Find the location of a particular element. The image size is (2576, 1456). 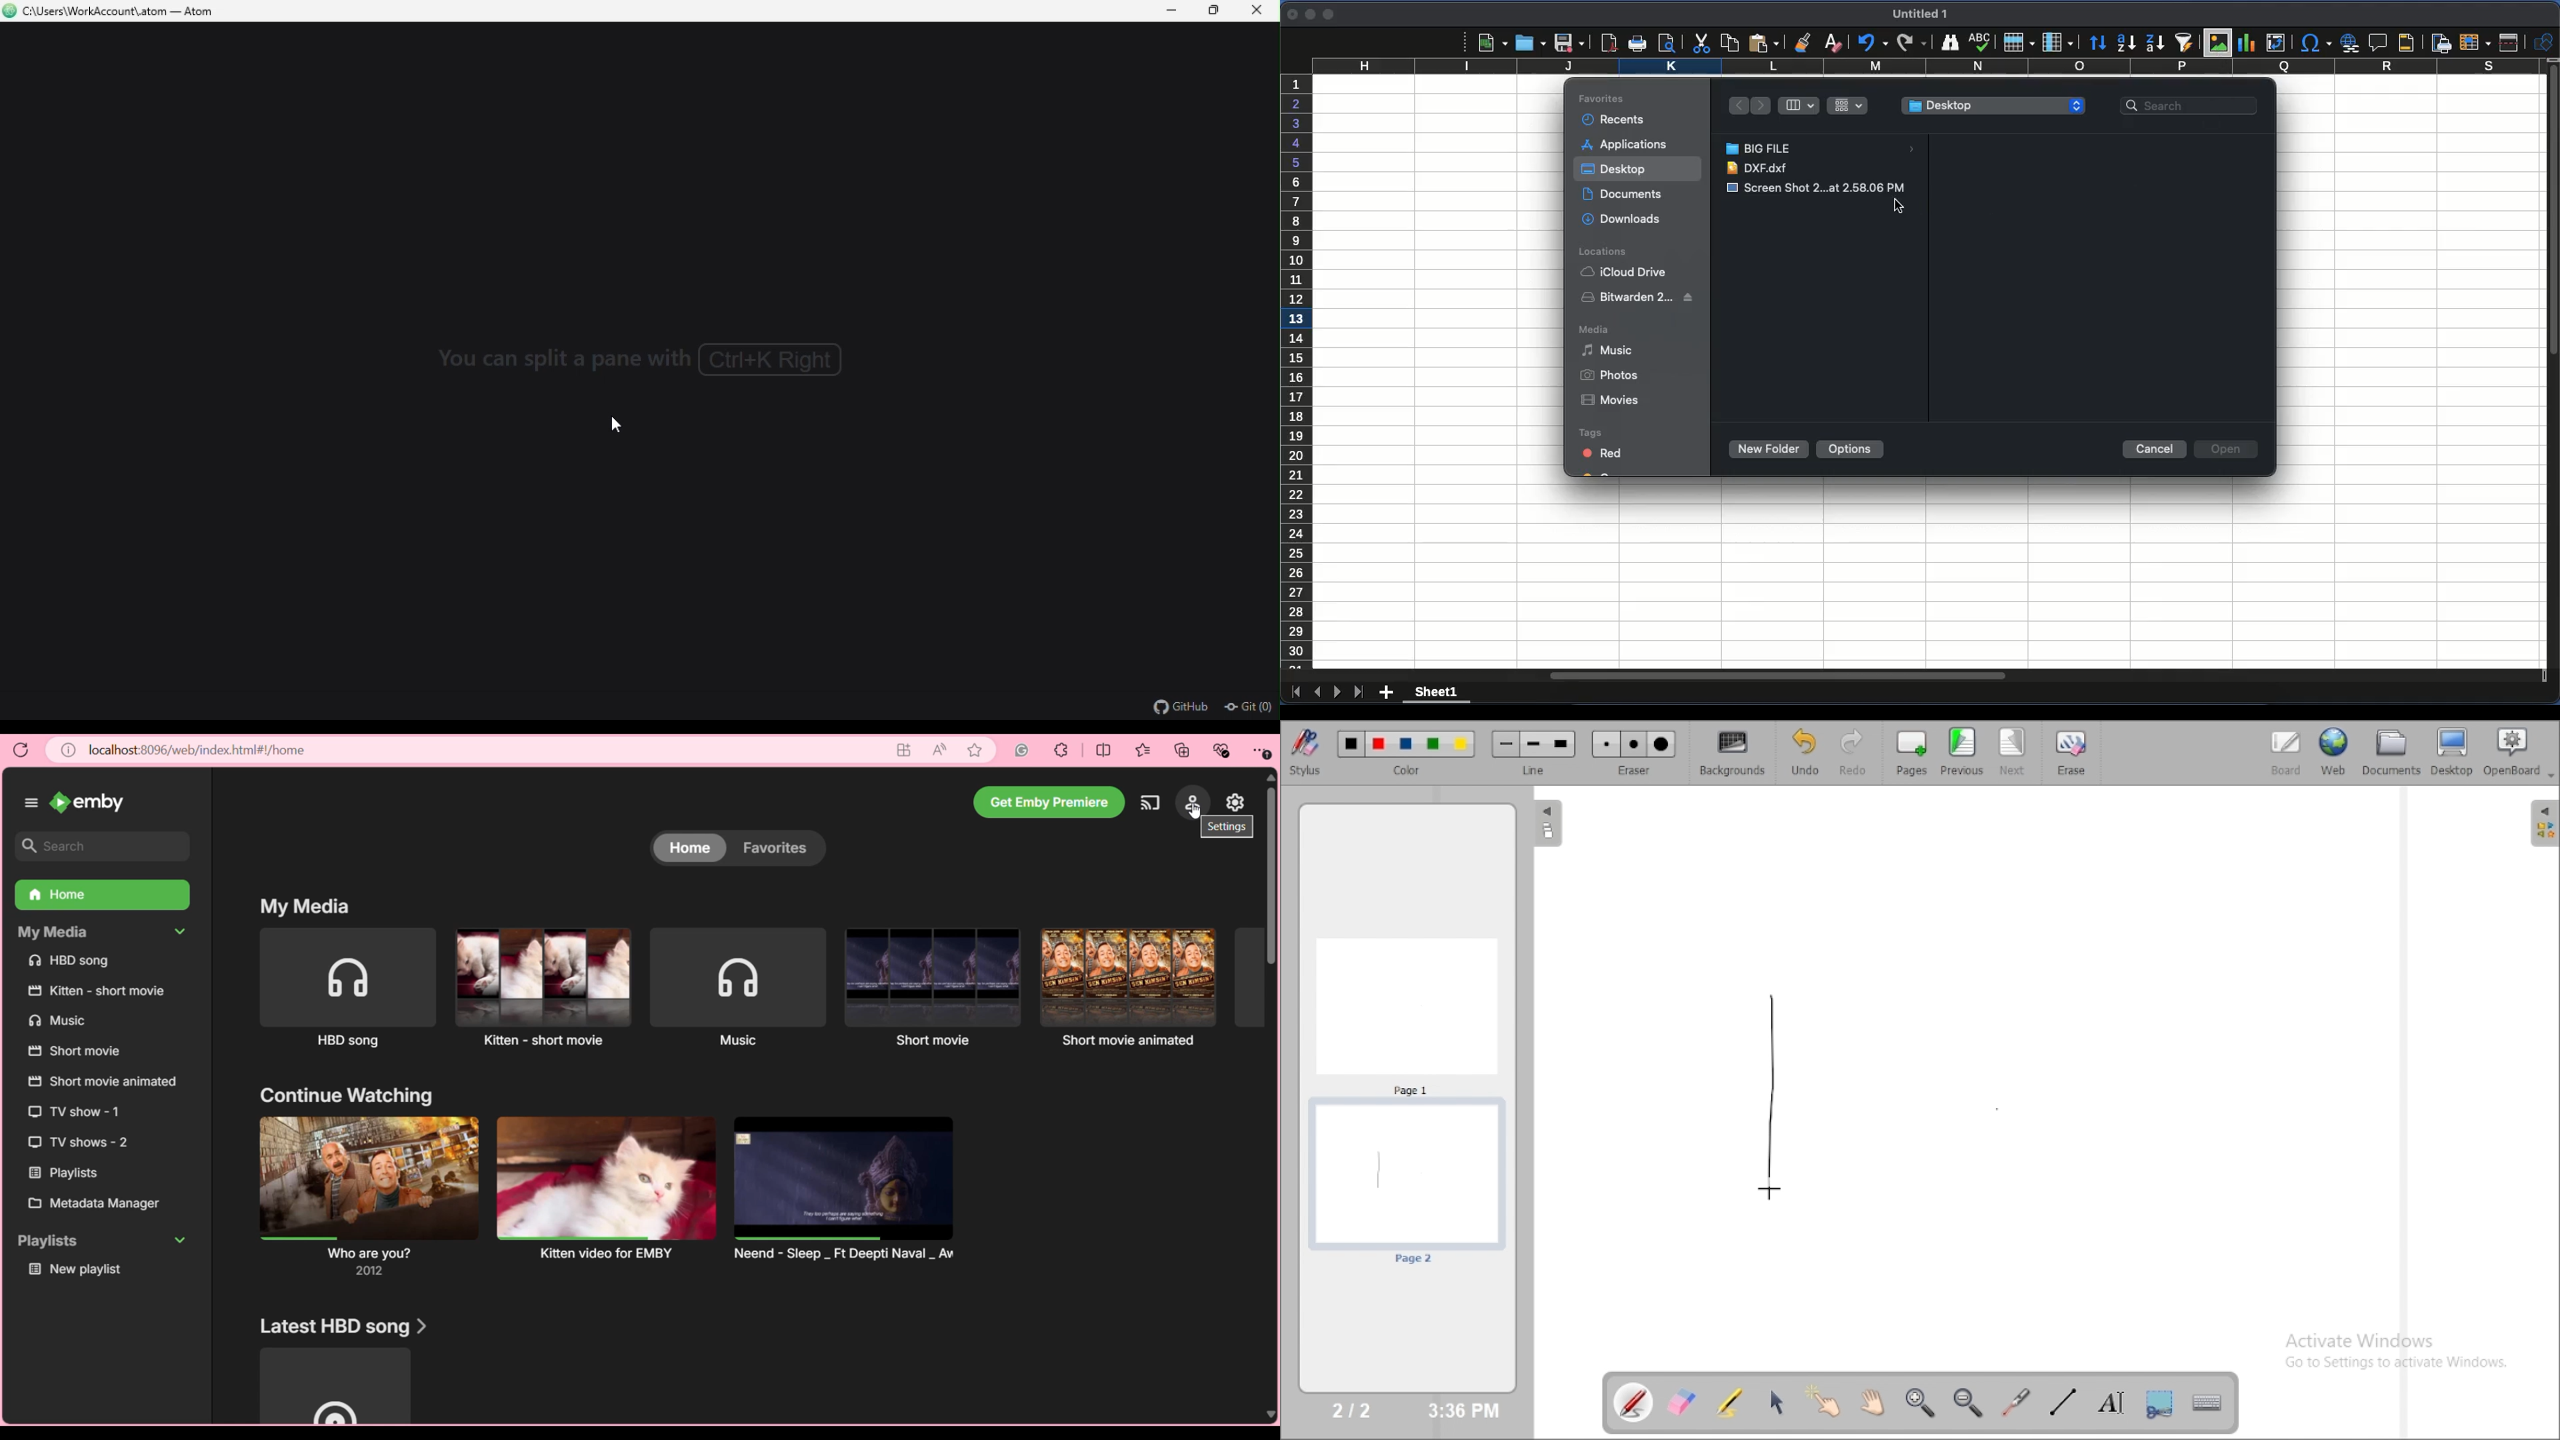

cursor is located at coordinates (1902, 204).